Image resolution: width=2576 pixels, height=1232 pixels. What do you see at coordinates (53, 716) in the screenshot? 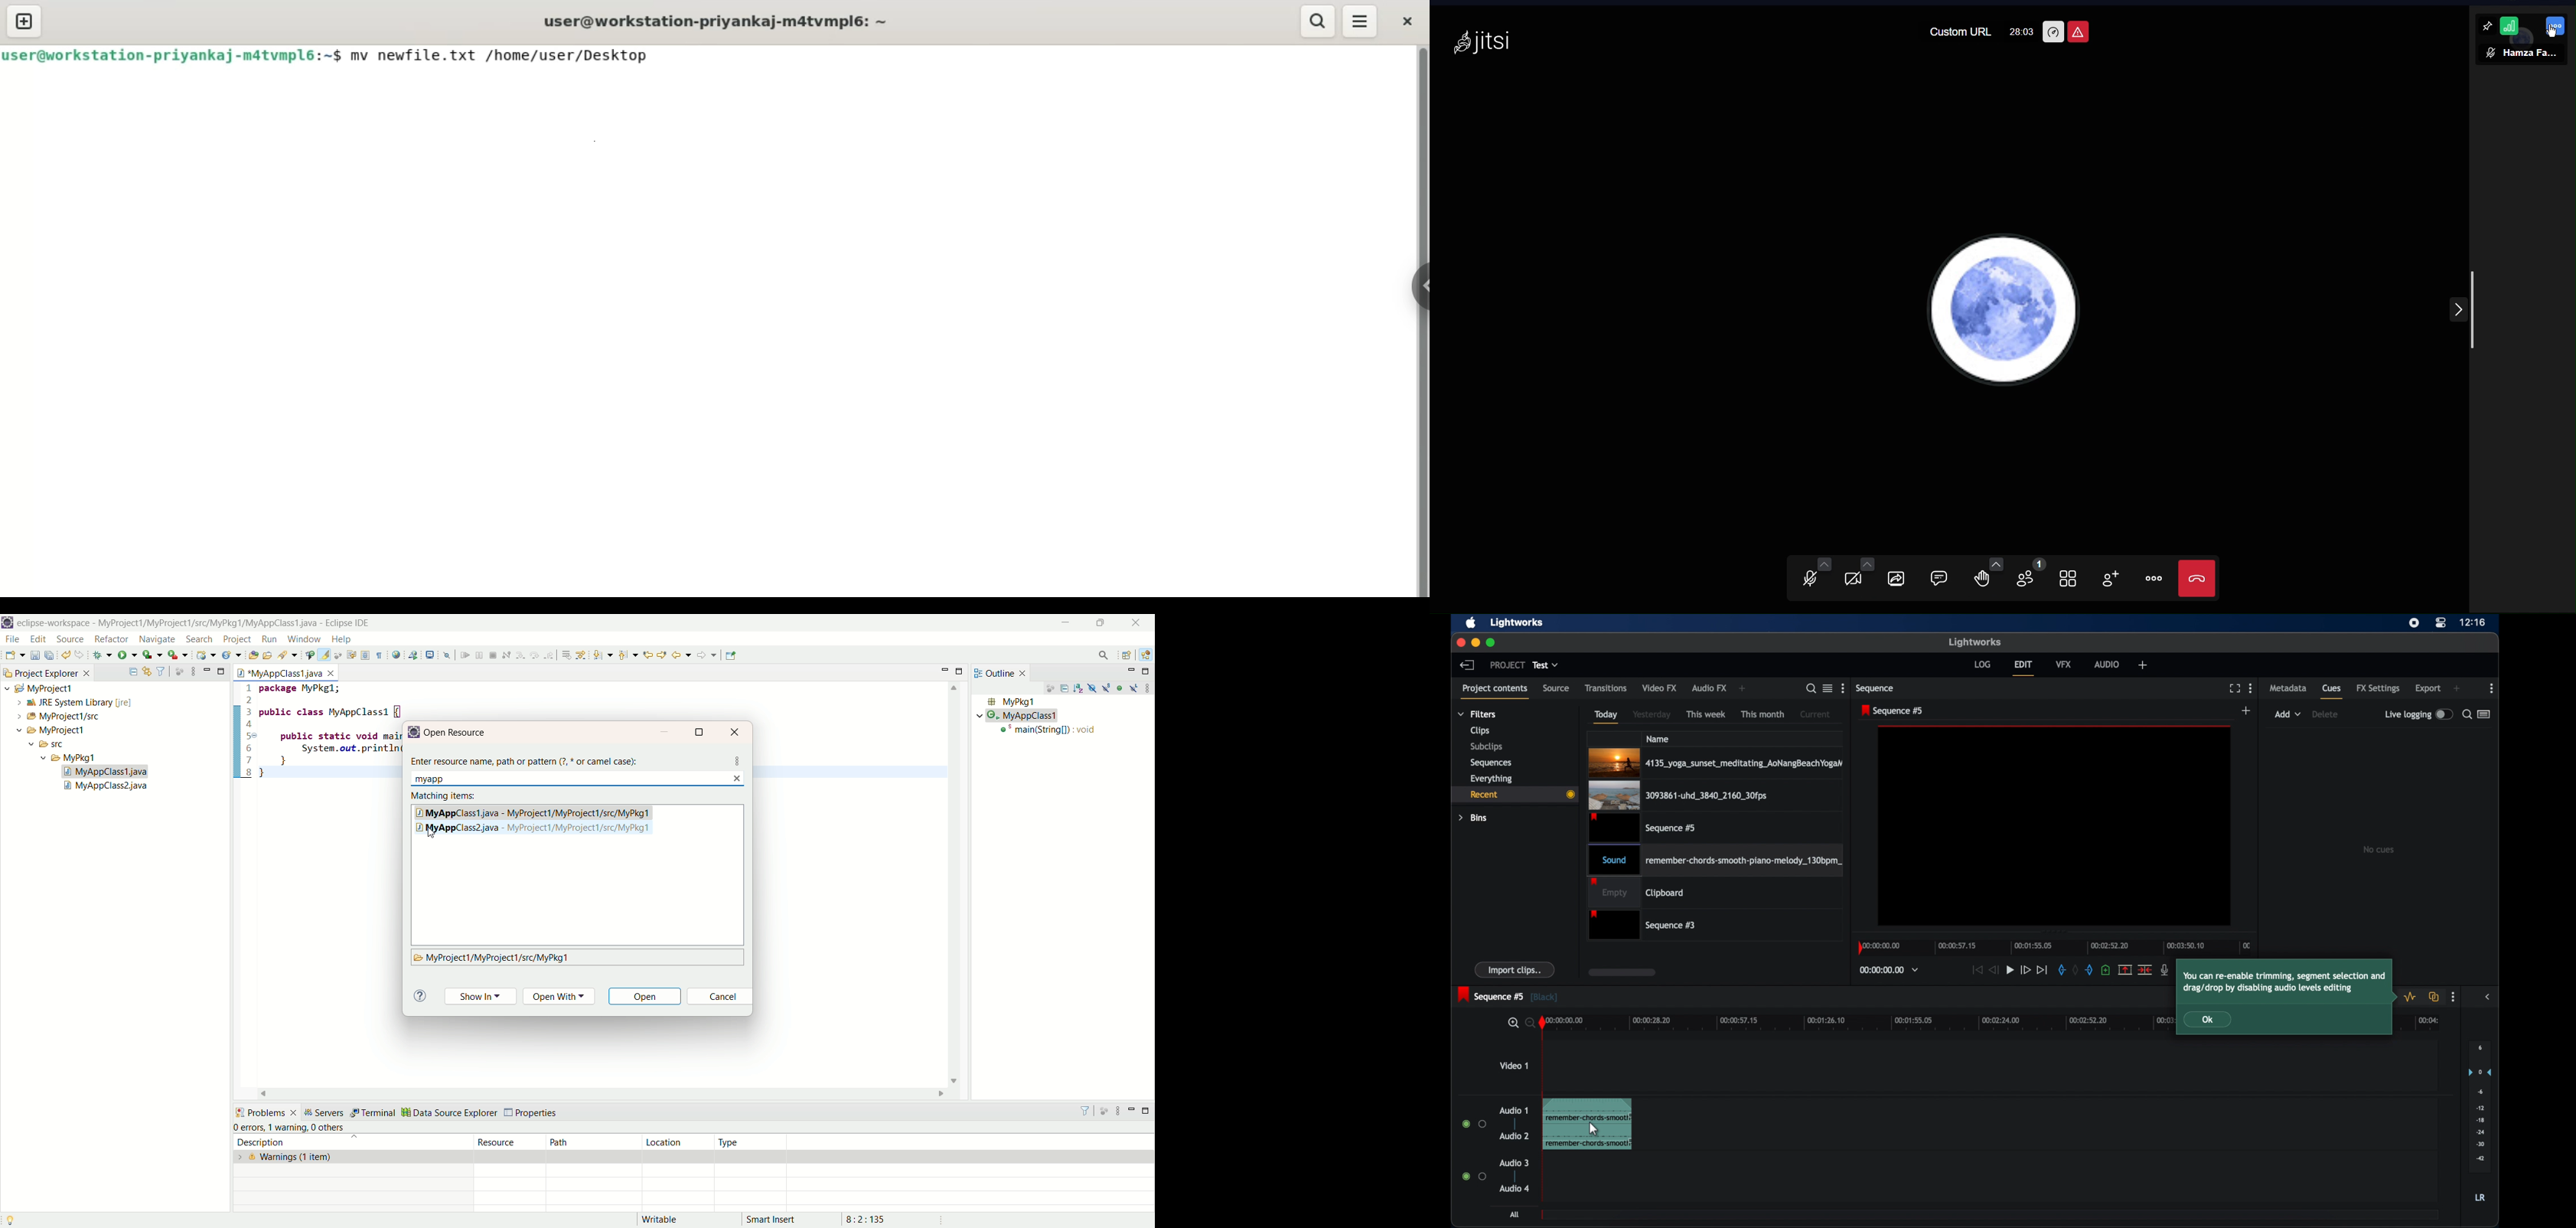
I see `project1/src` at bounding box center [53, 716].